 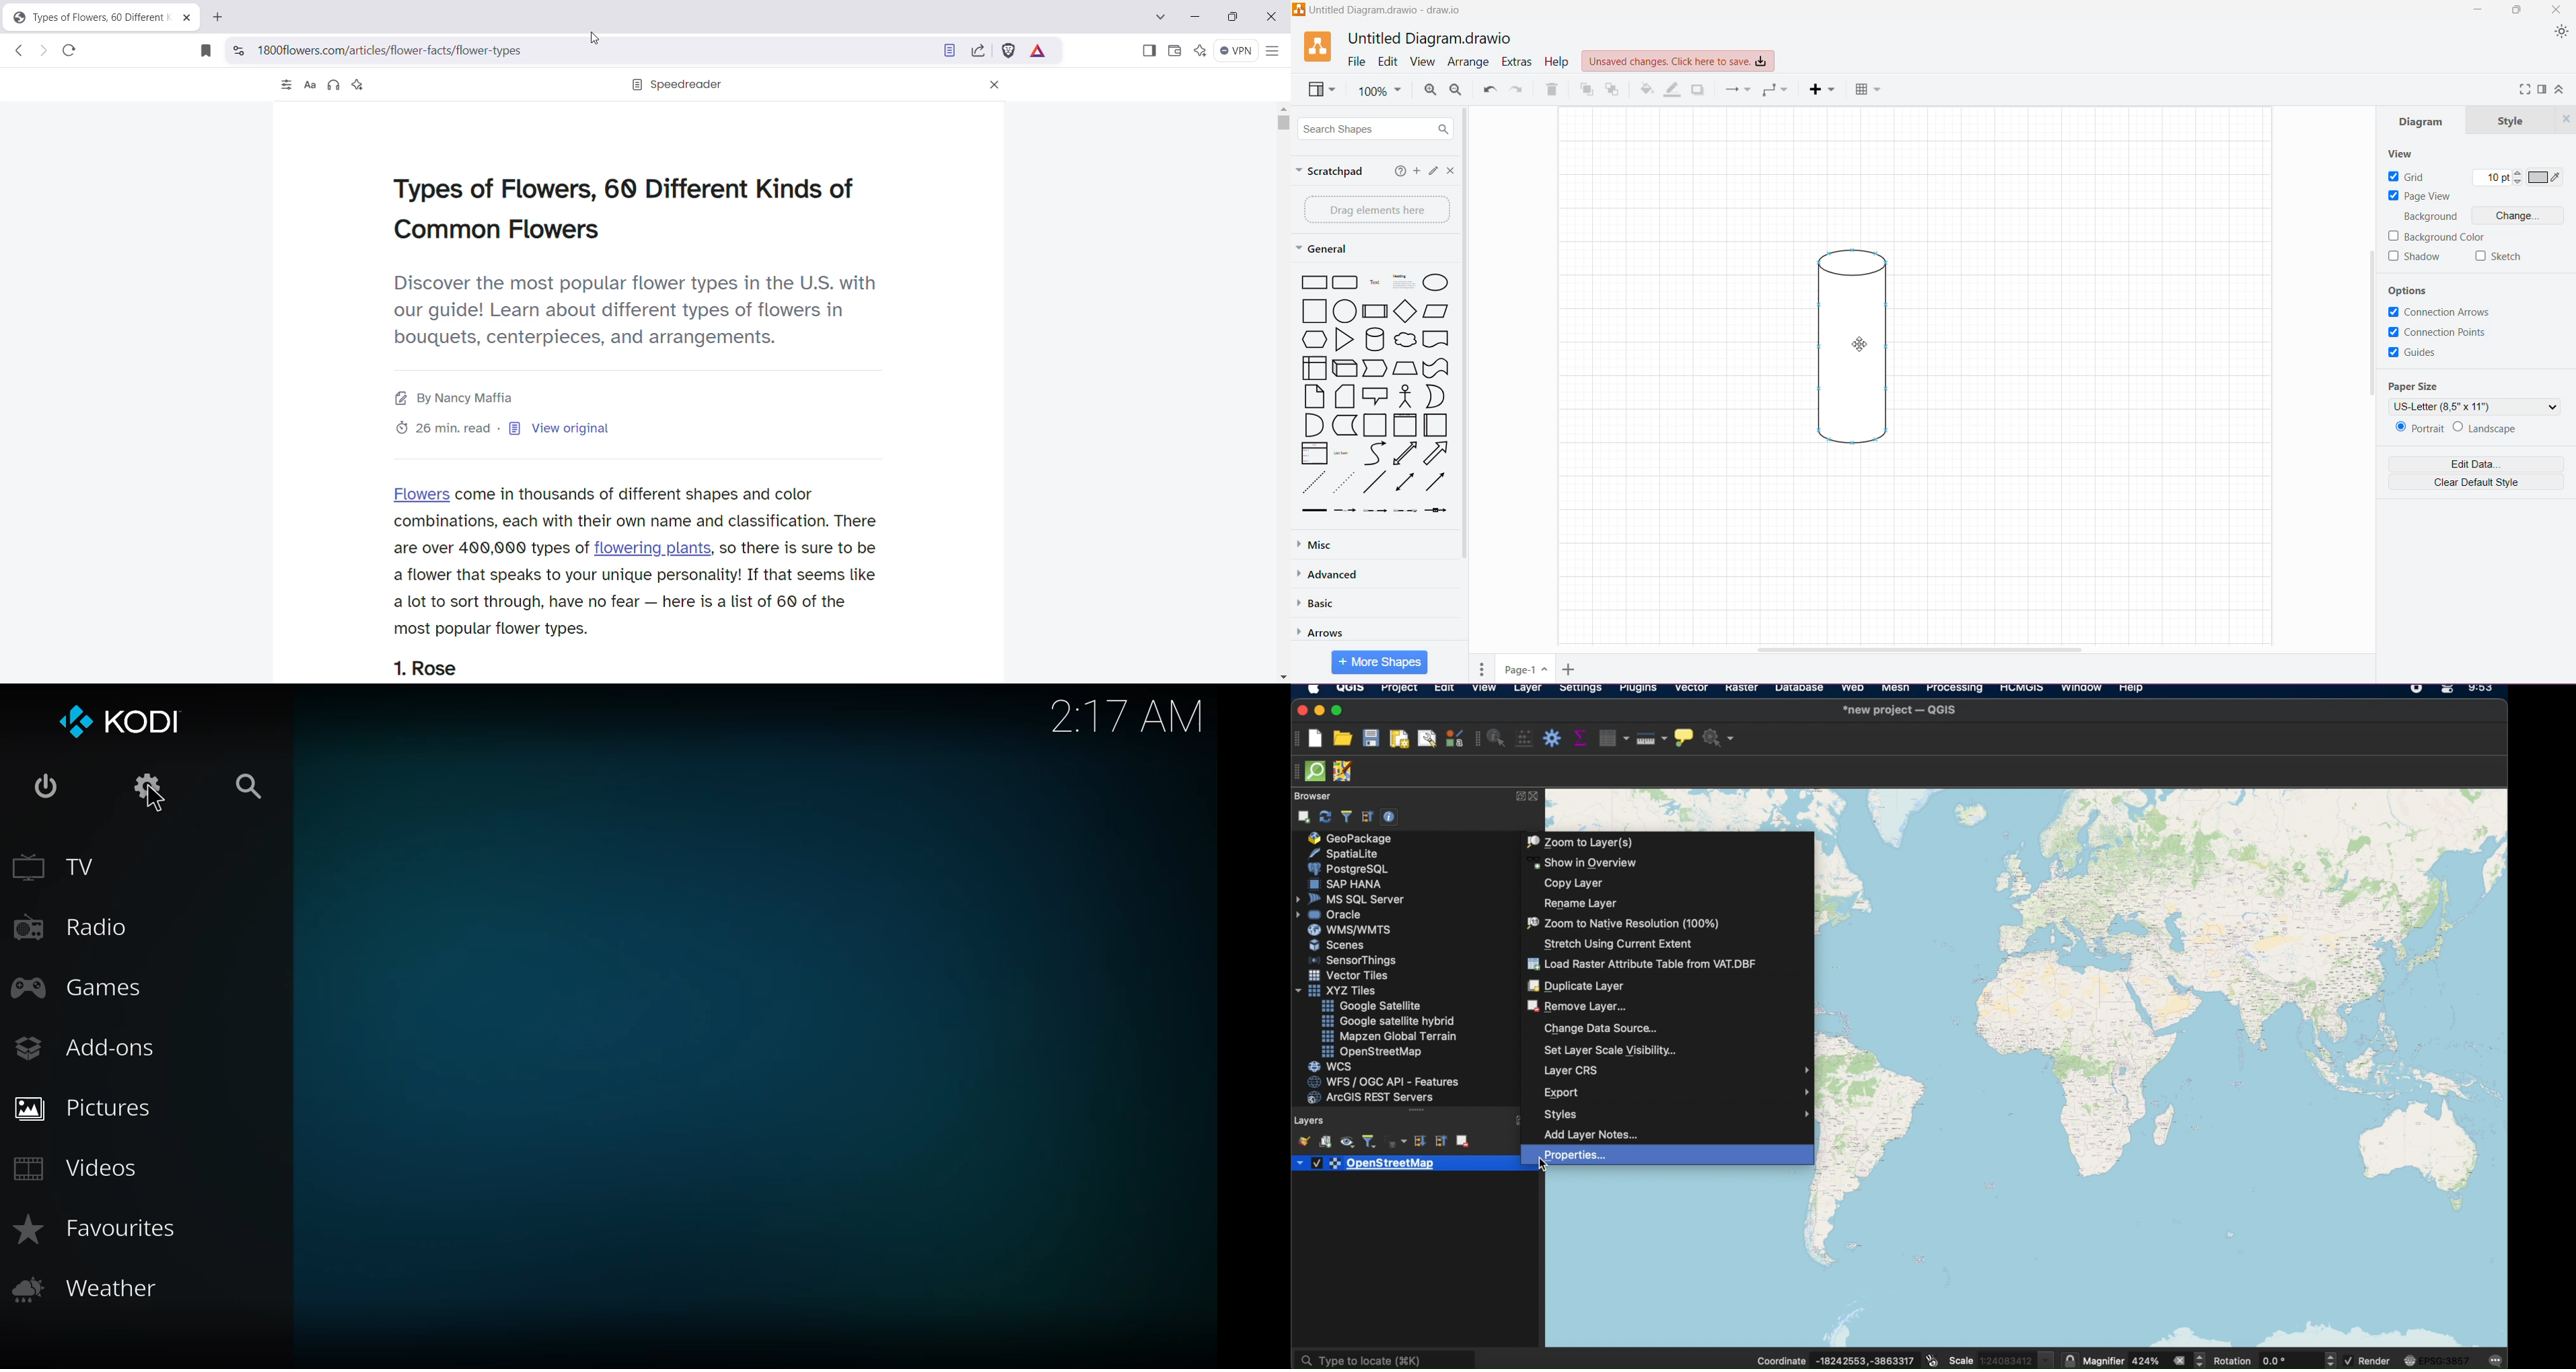 I want to click on zoom to layer (s), so click(x=1582, y=841).